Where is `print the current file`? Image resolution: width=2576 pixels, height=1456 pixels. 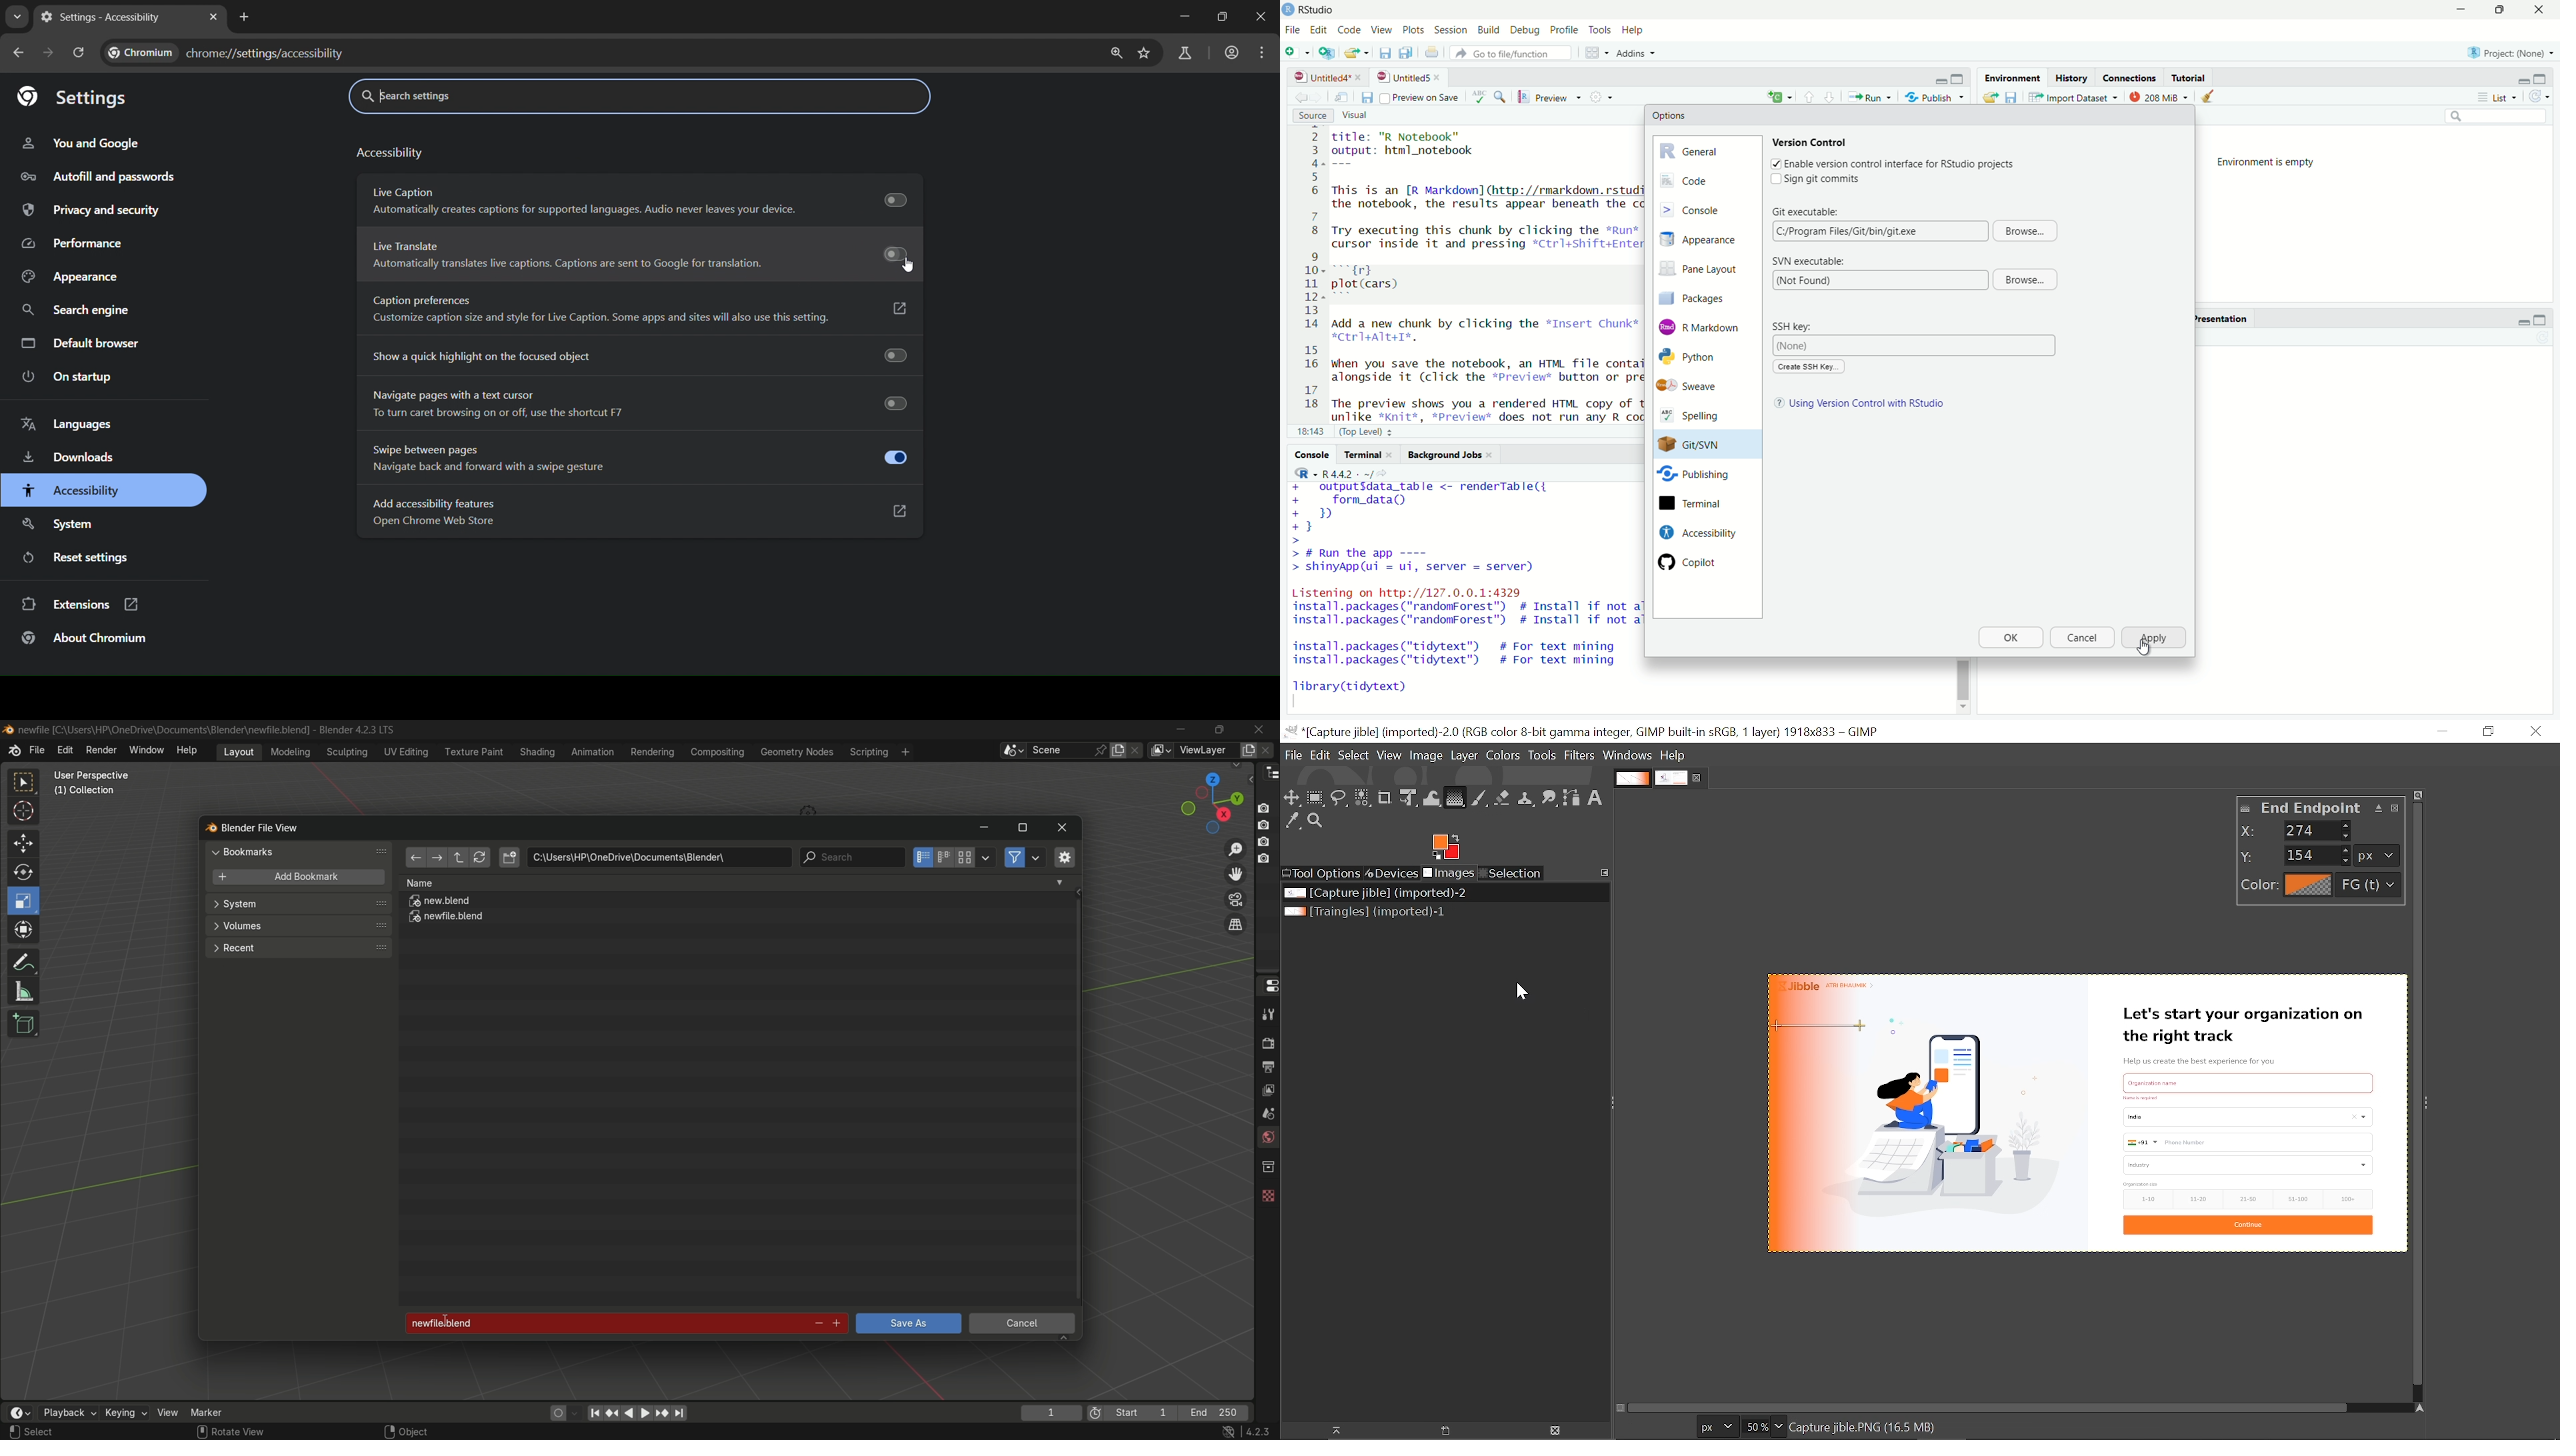 print the current file is located at coordinates (1431, 53).